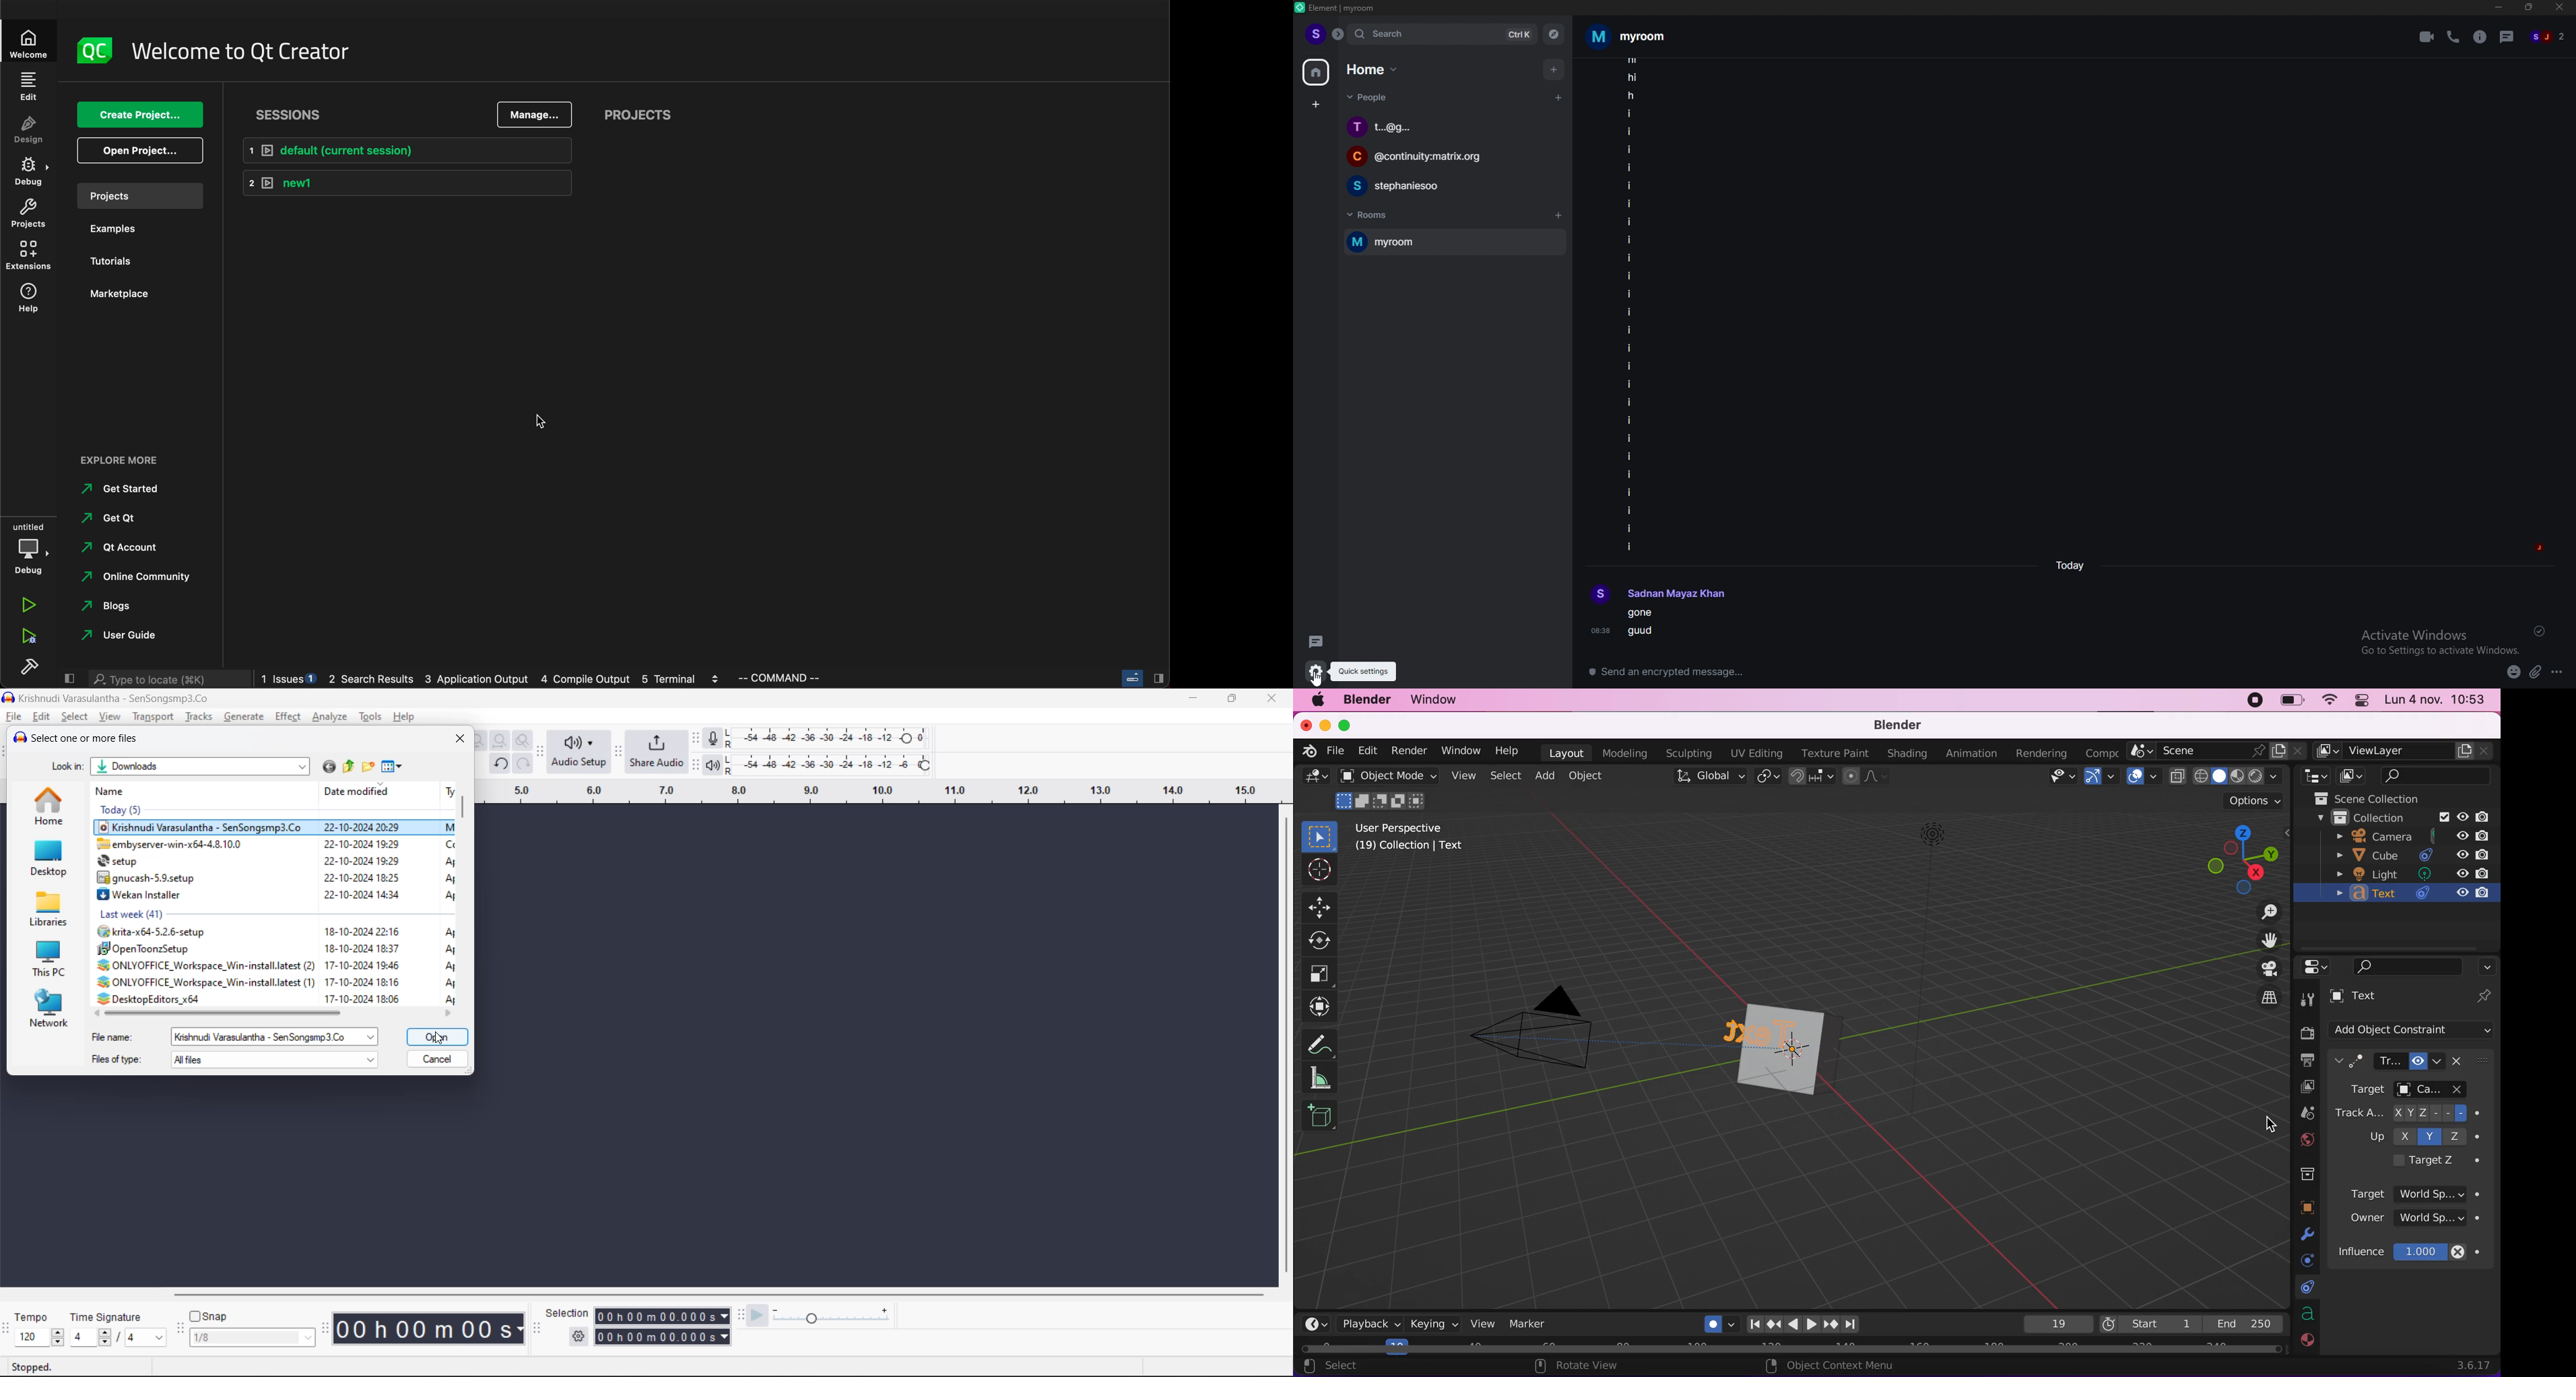 The height and width of the screenshot is (1400, 2576). Describe the element at coordinates (535, 1328) in the screenshot. I see `selection tool bar` at that location.